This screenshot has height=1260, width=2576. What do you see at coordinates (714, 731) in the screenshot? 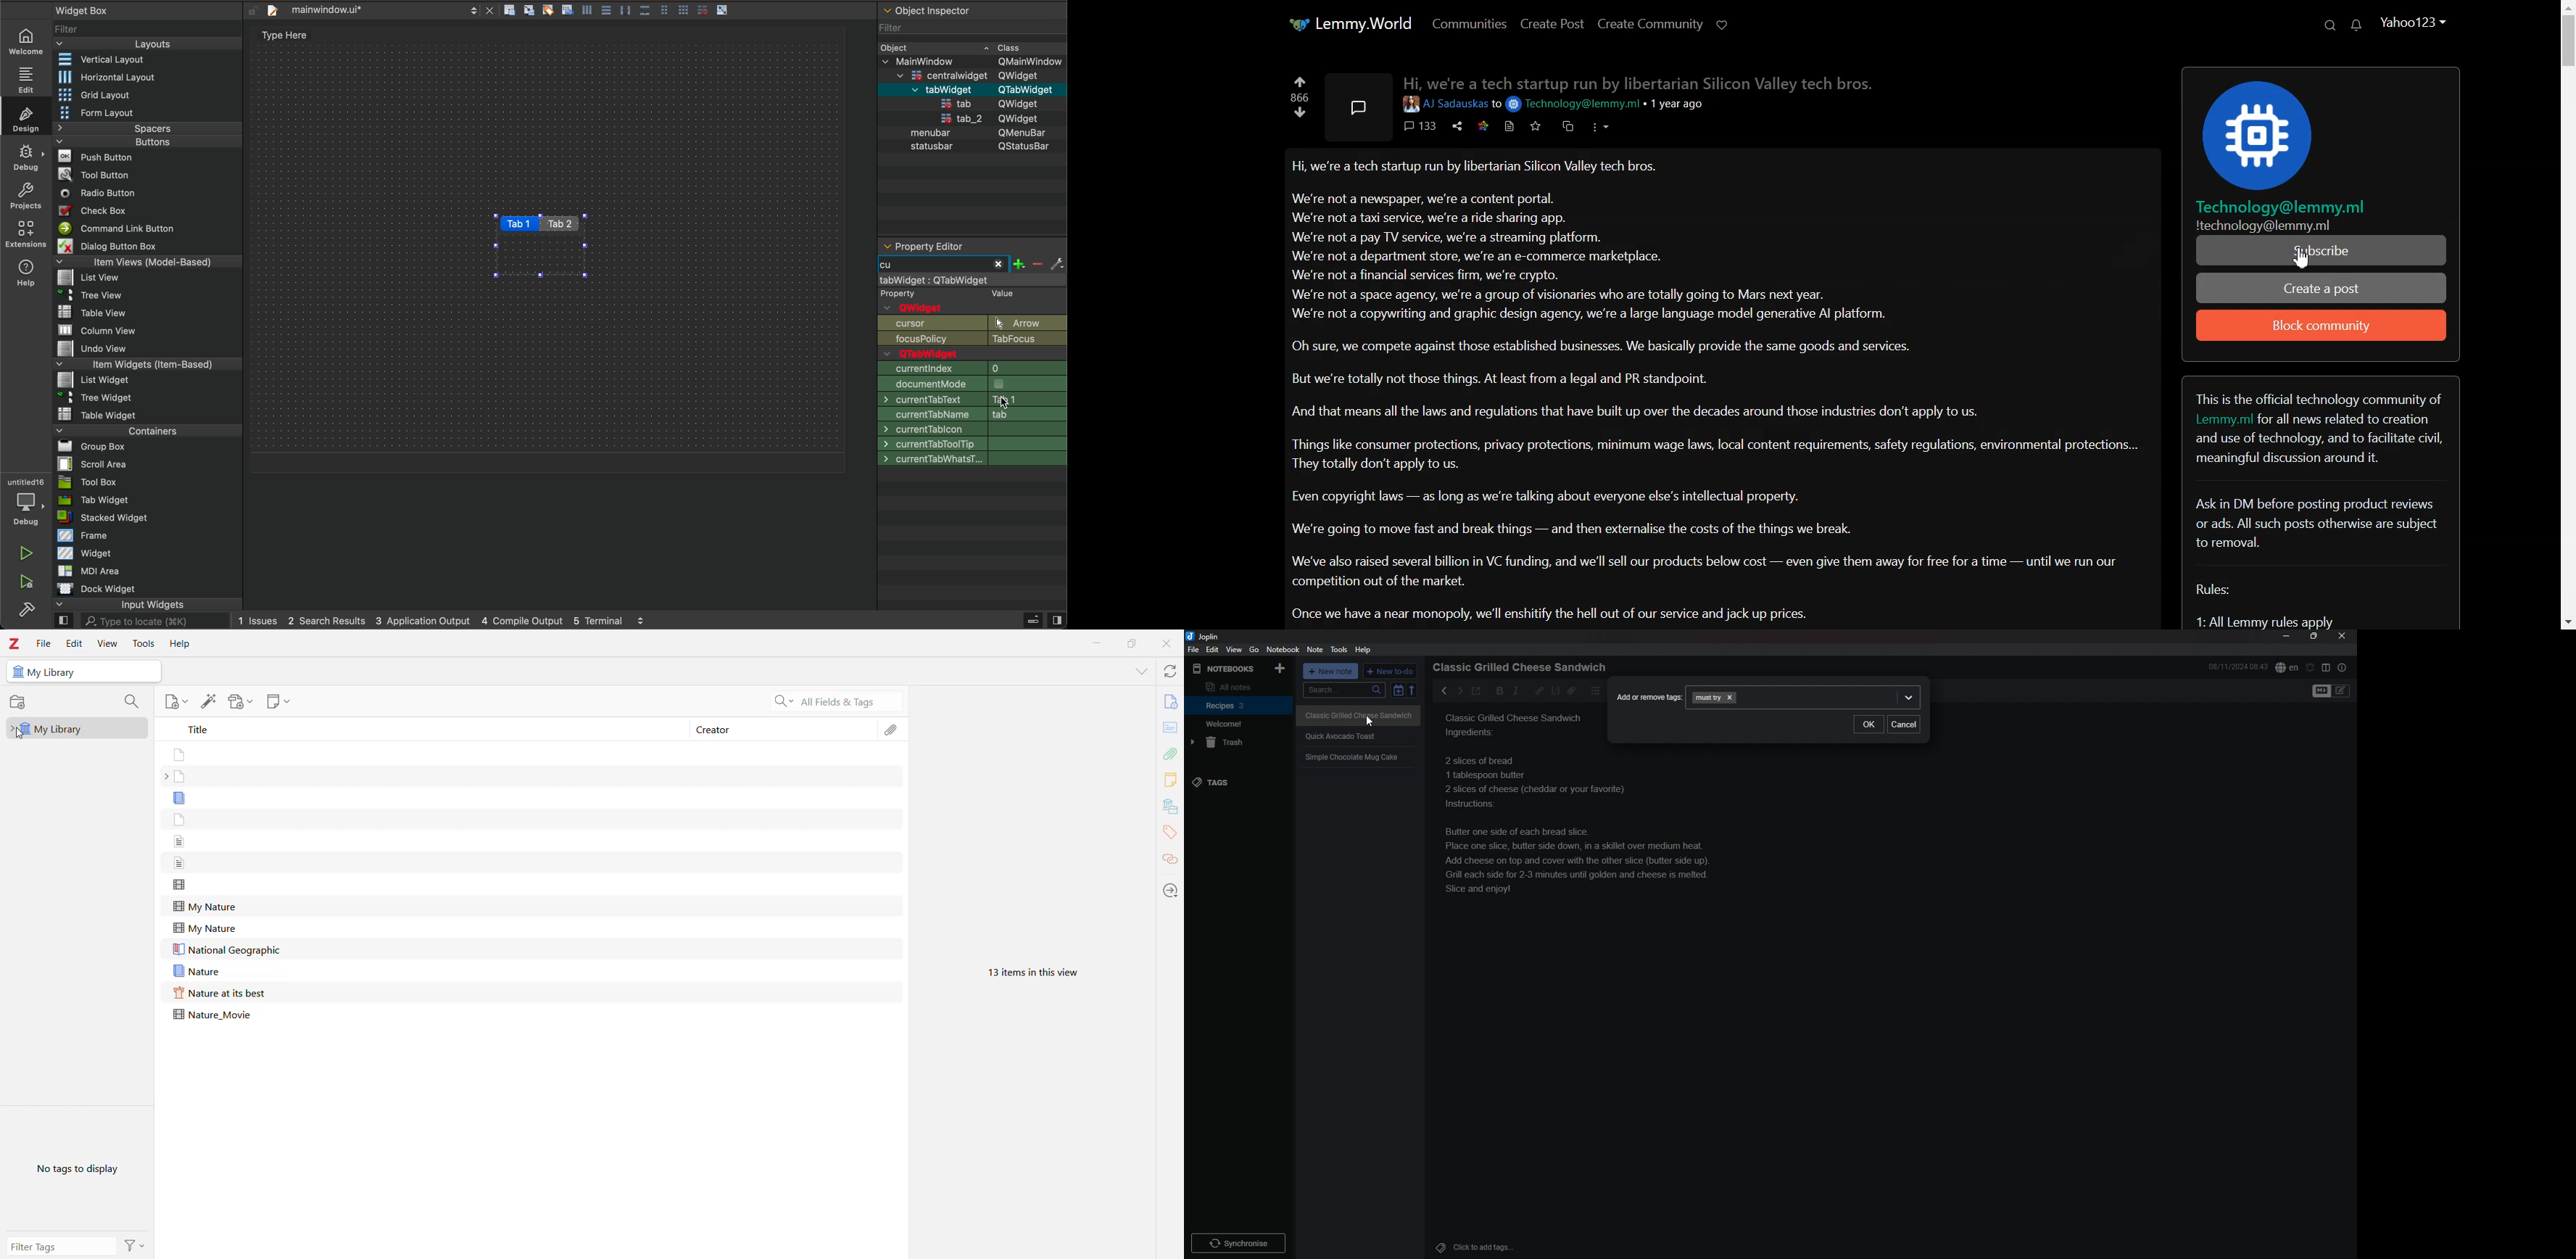
I see `Creator` at bounding box center [714, 731].